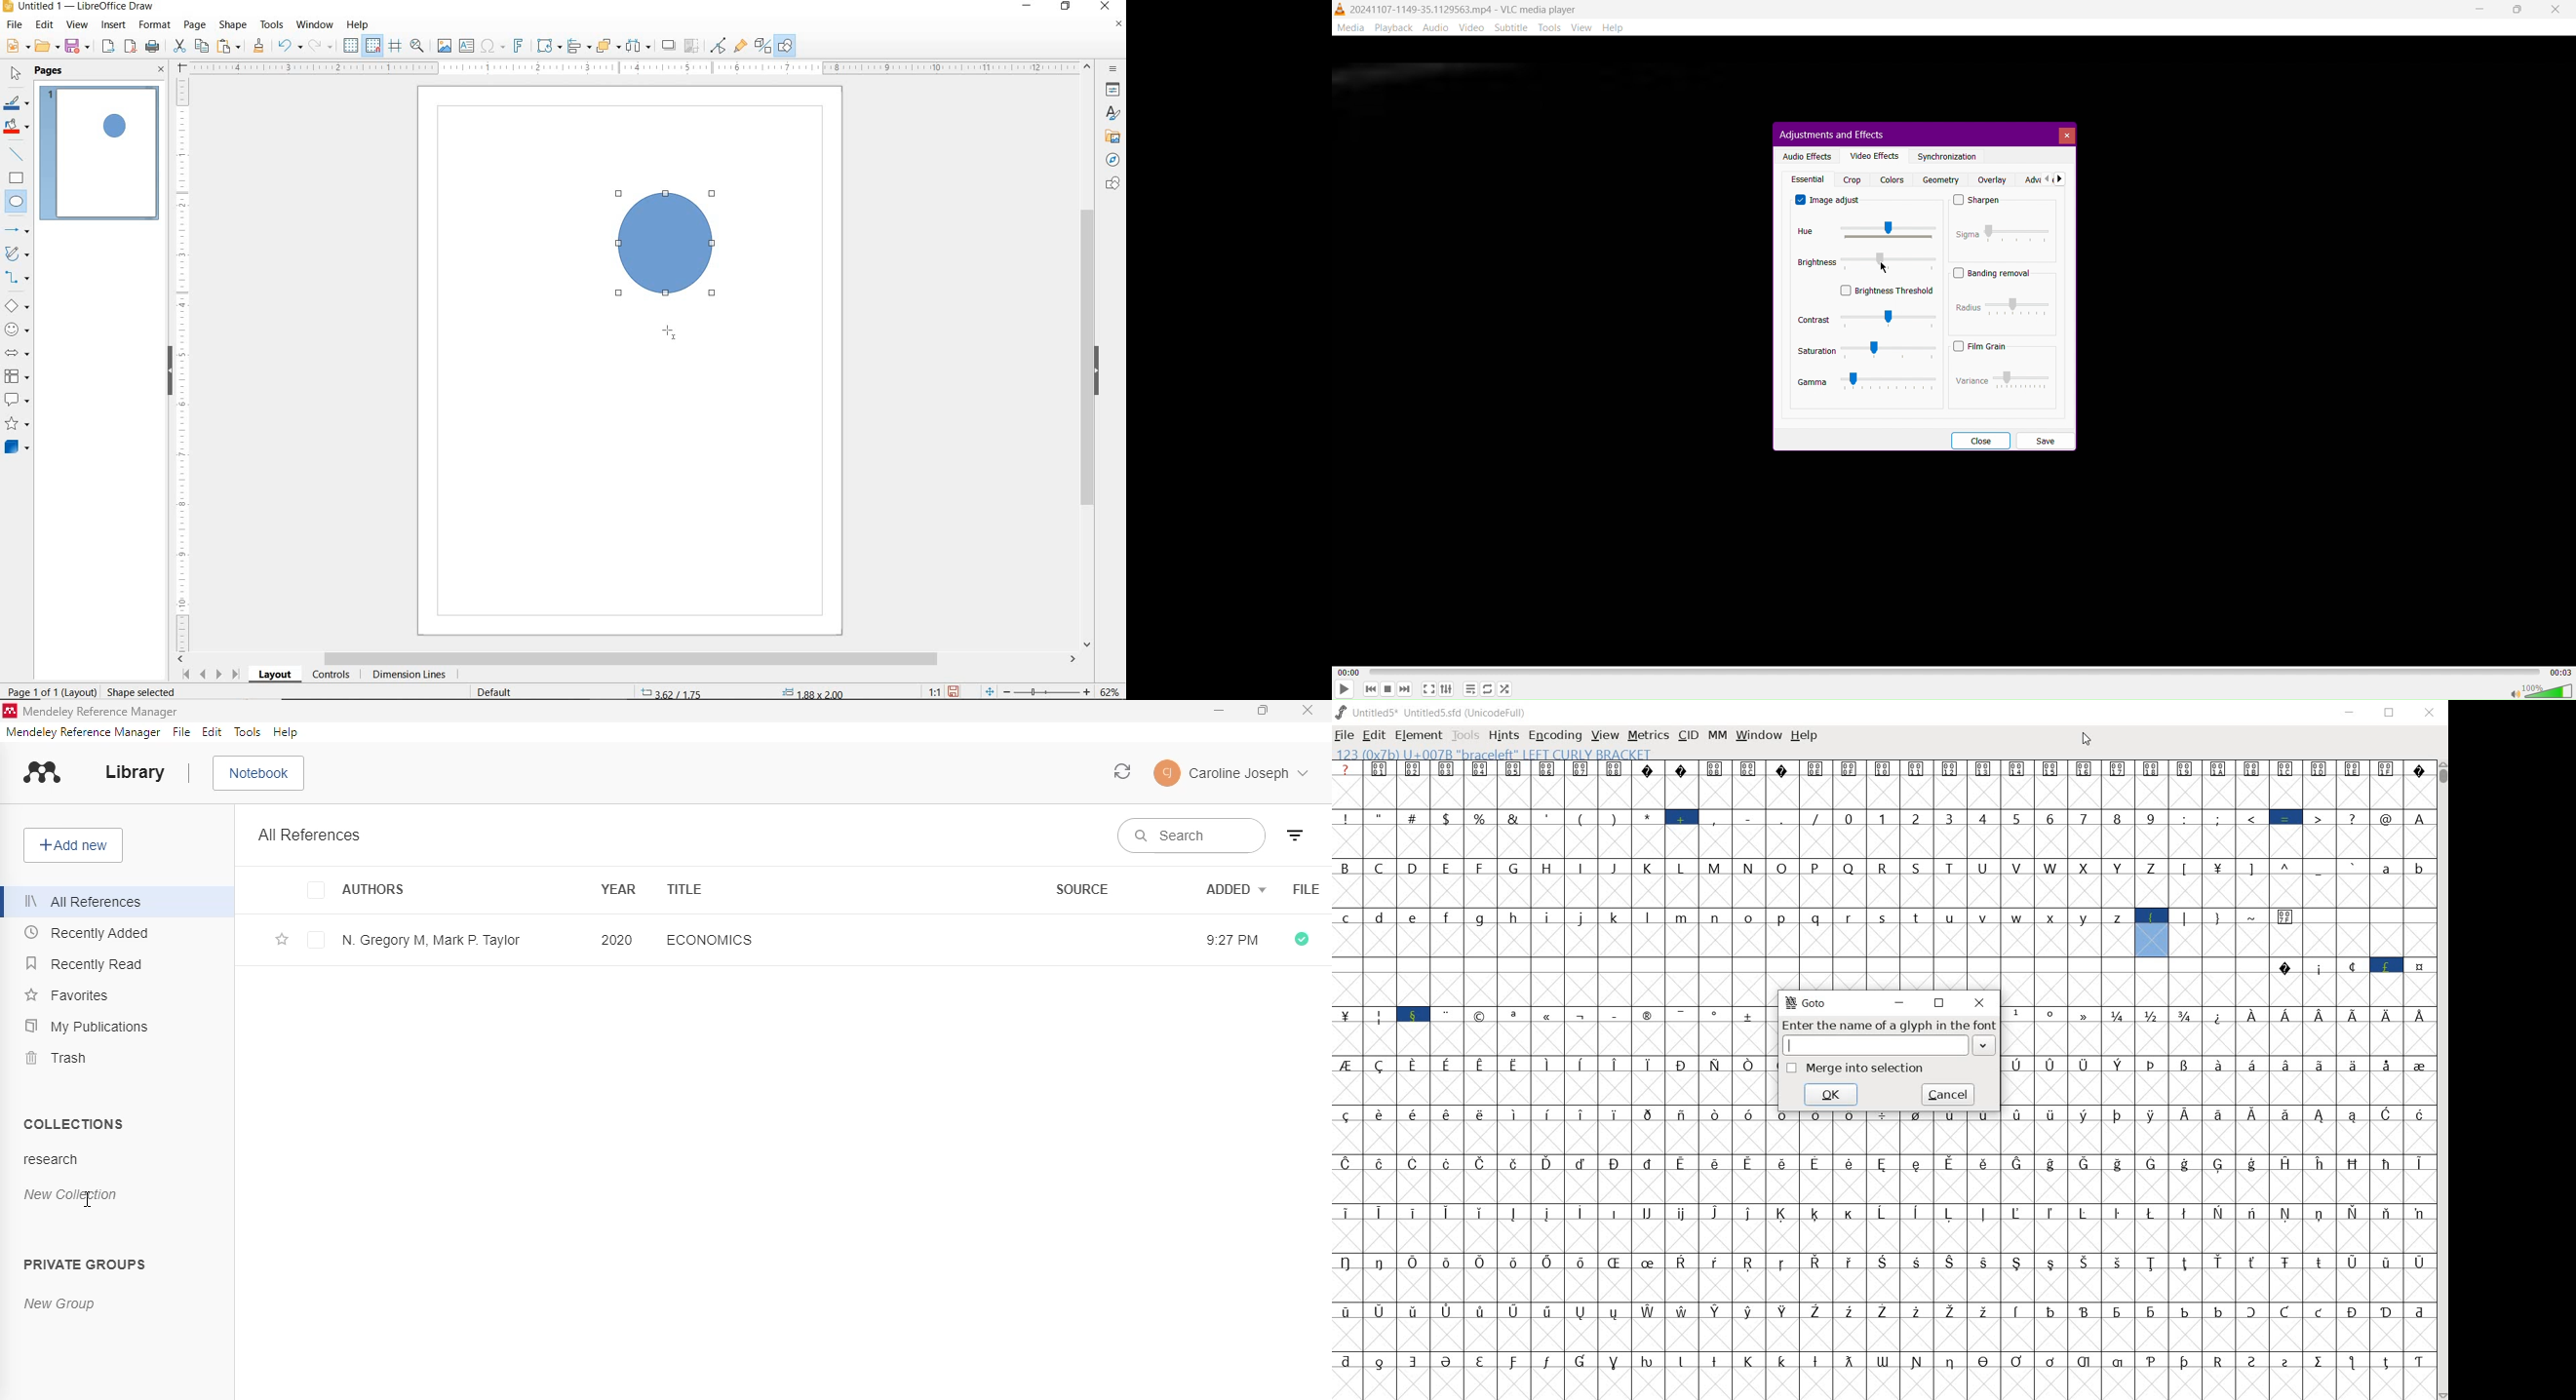 The width and height of the screenshot is (2576, 1400). I want to click on HINTS, so click(1503, 736).